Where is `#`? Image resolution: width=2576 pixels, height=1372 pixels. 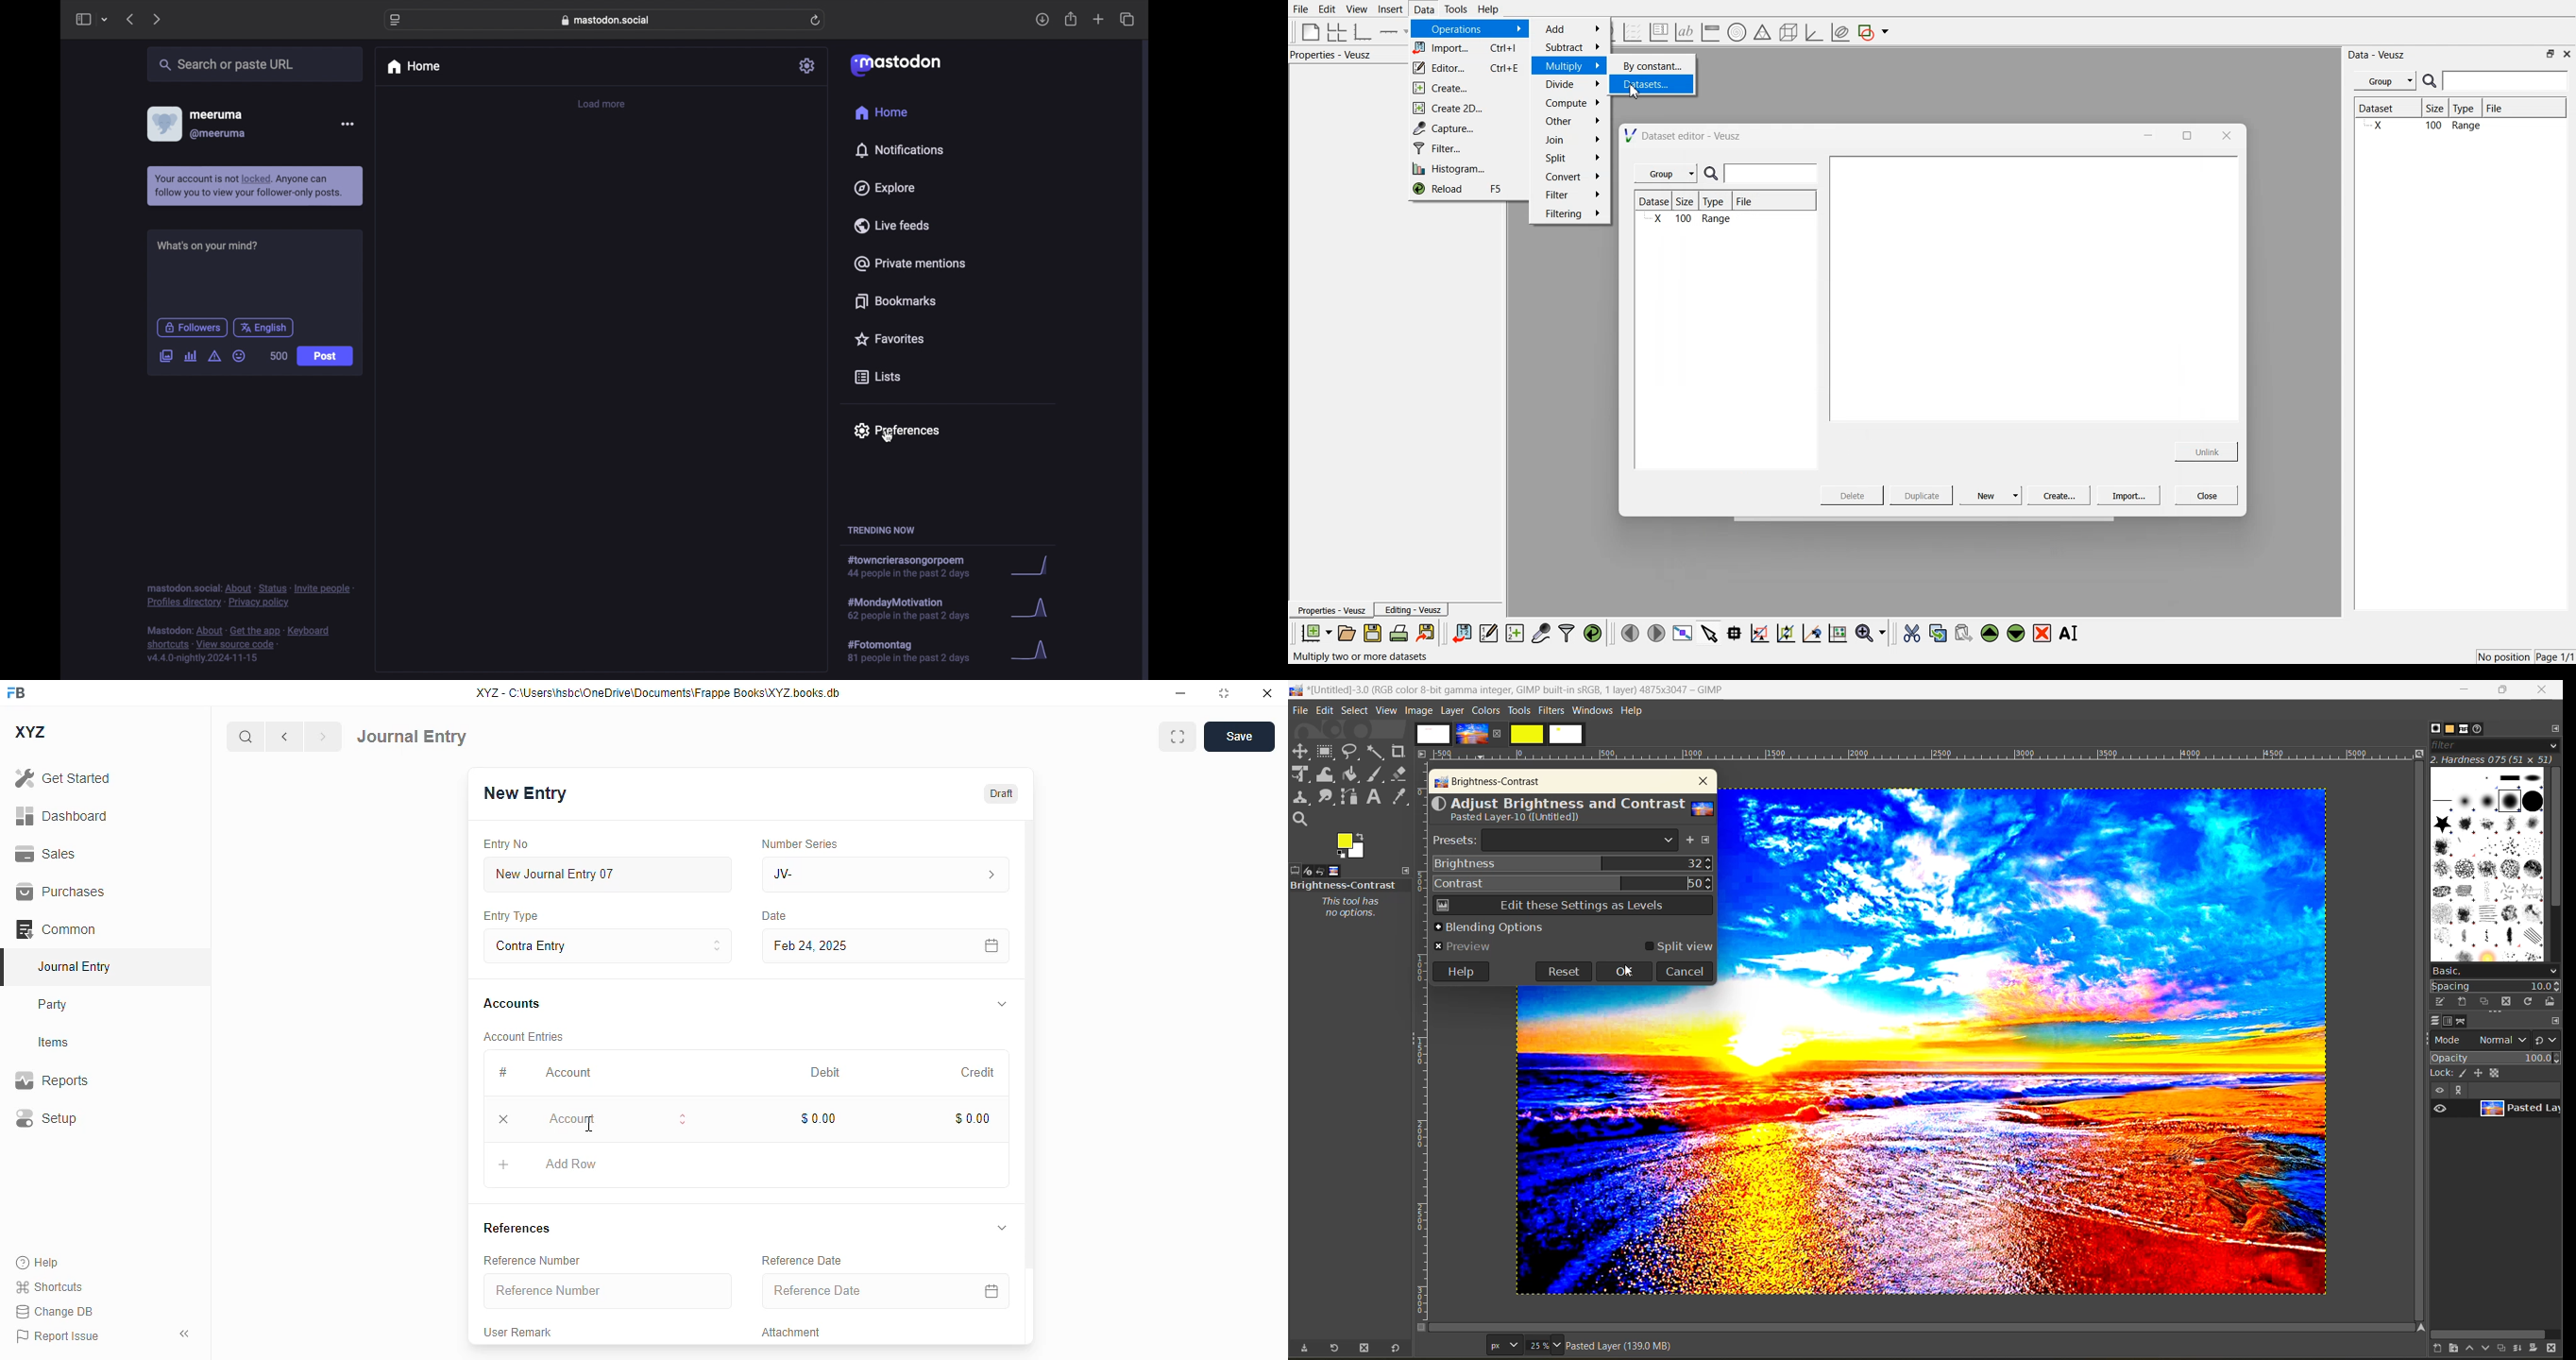 # is located at coordinates (501, 1072).